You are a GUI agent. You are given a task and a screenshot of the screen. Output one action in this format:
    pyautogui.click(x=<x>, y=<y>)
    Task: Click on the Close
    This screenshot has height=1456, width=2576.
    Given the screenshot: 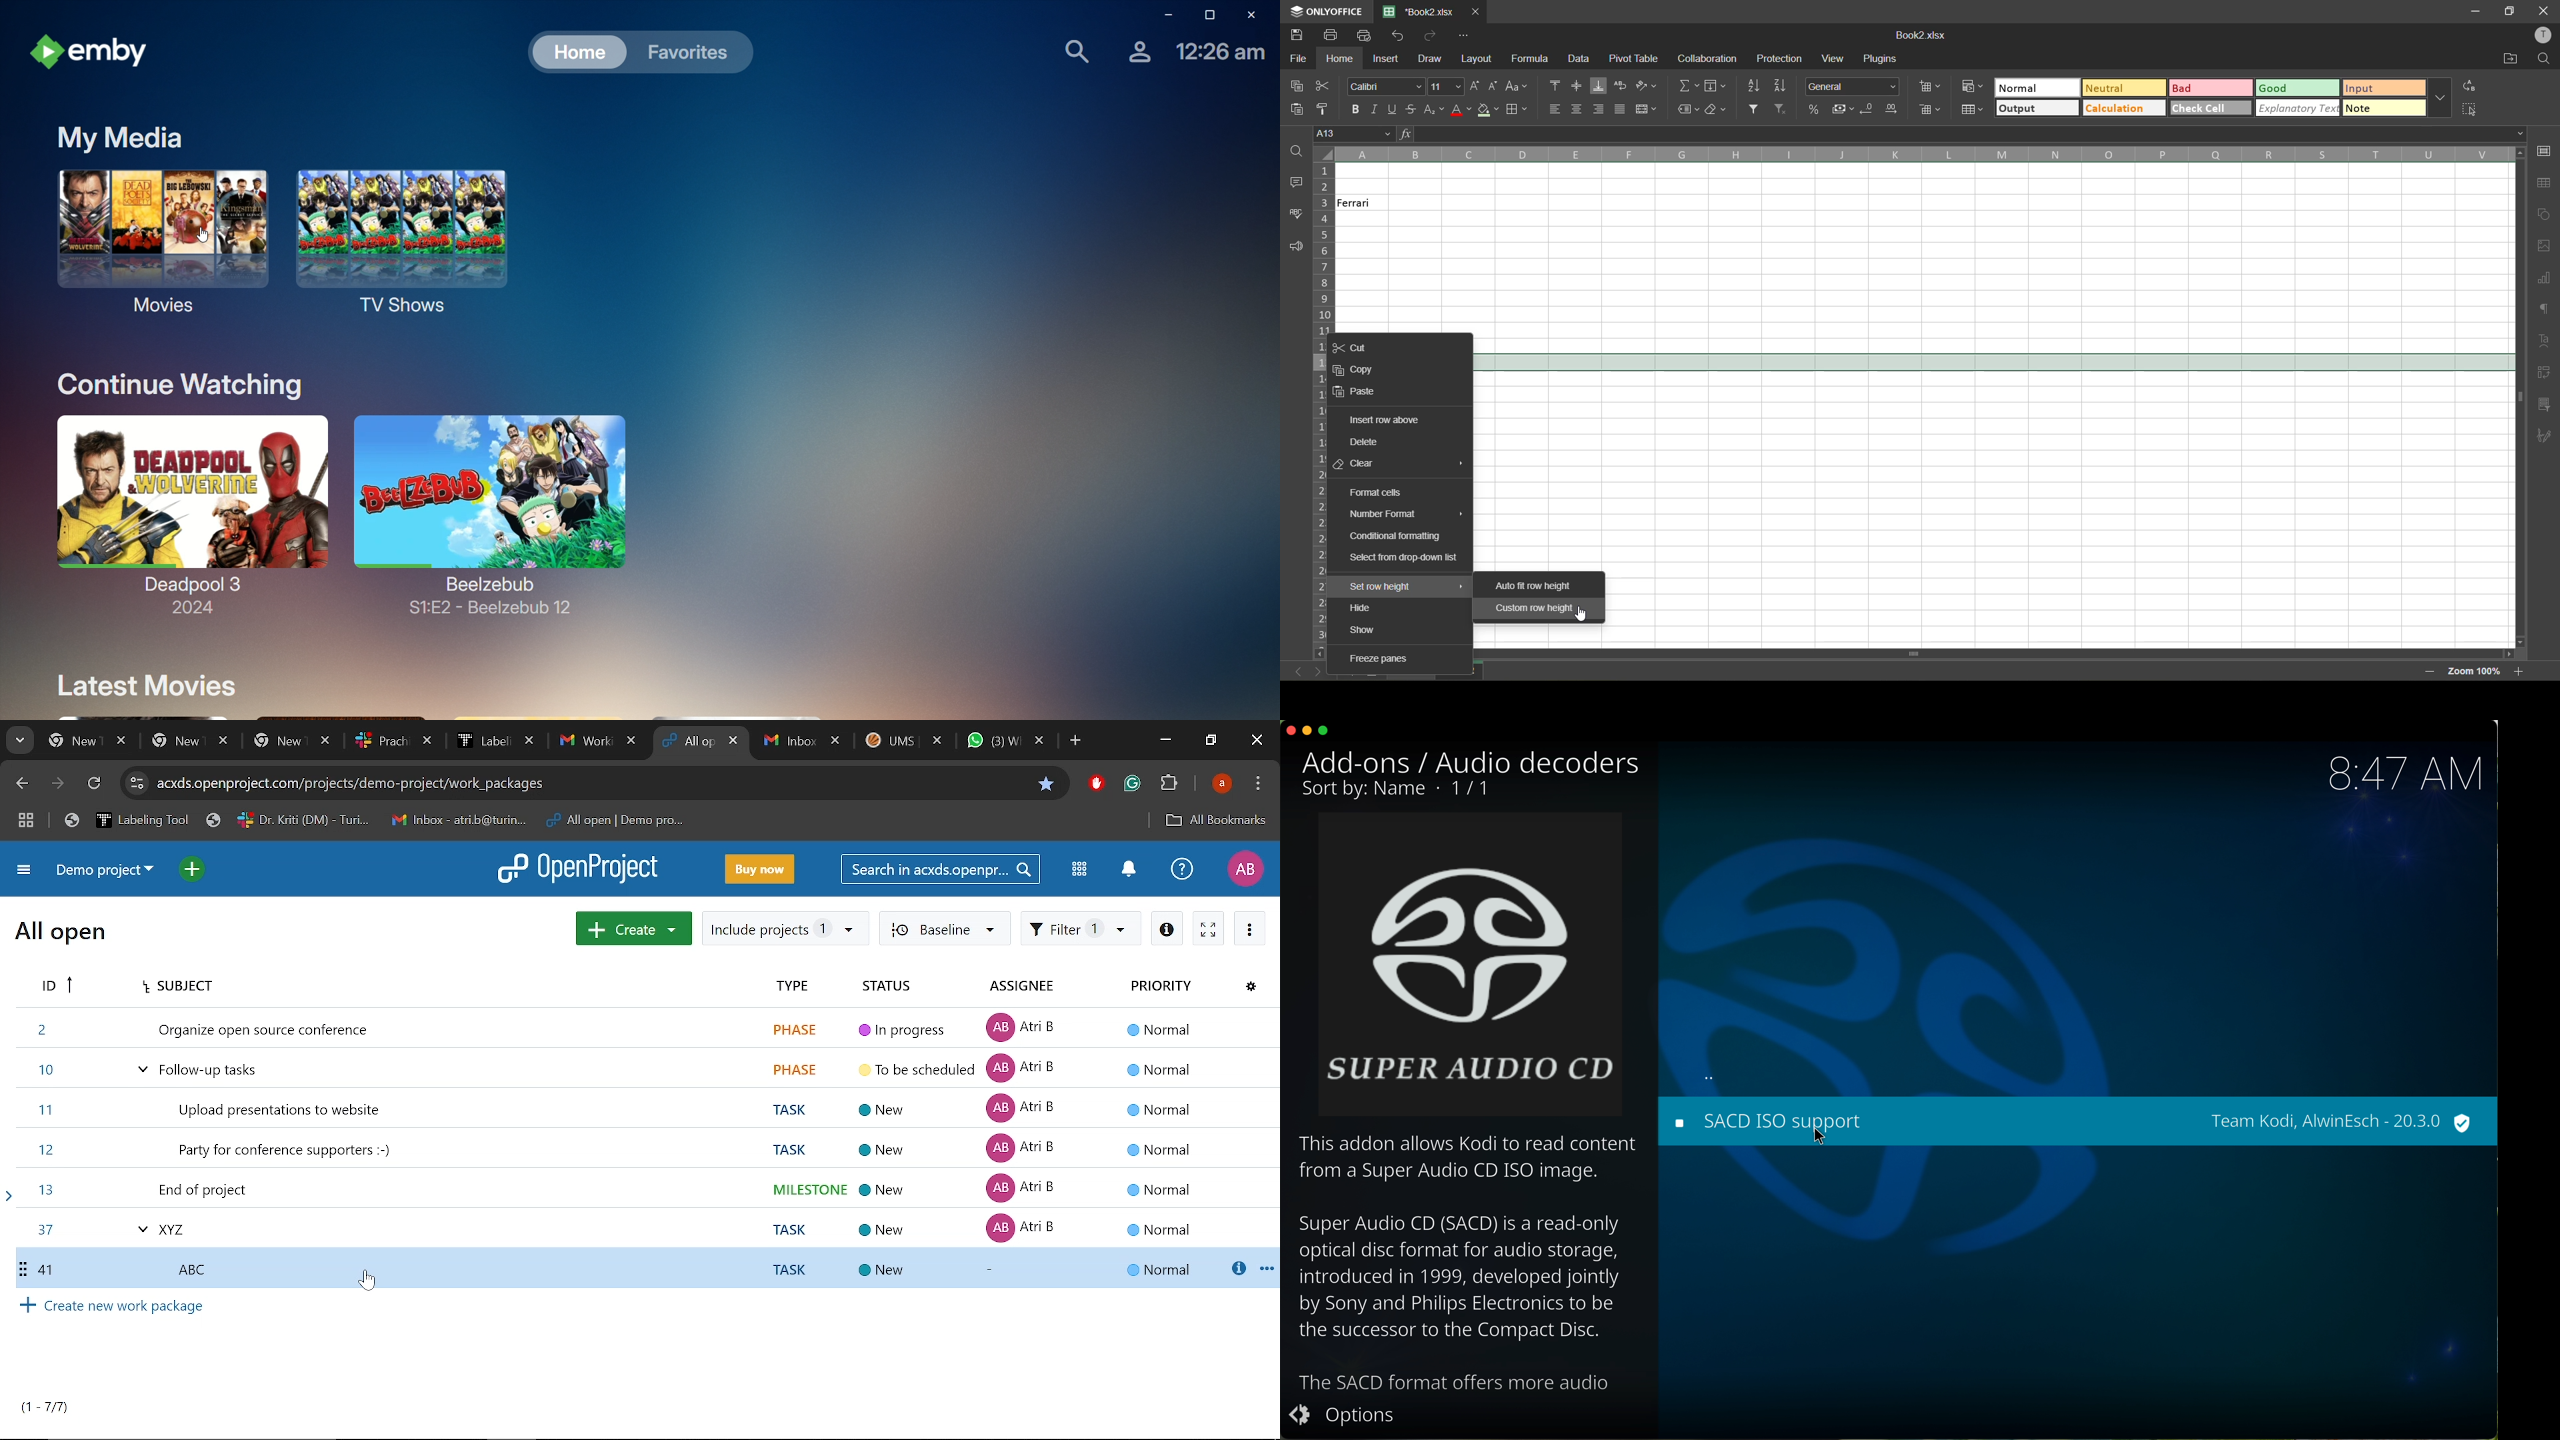 What is the action you would take?
    pyautogui.click(x=1257, y=15)
    